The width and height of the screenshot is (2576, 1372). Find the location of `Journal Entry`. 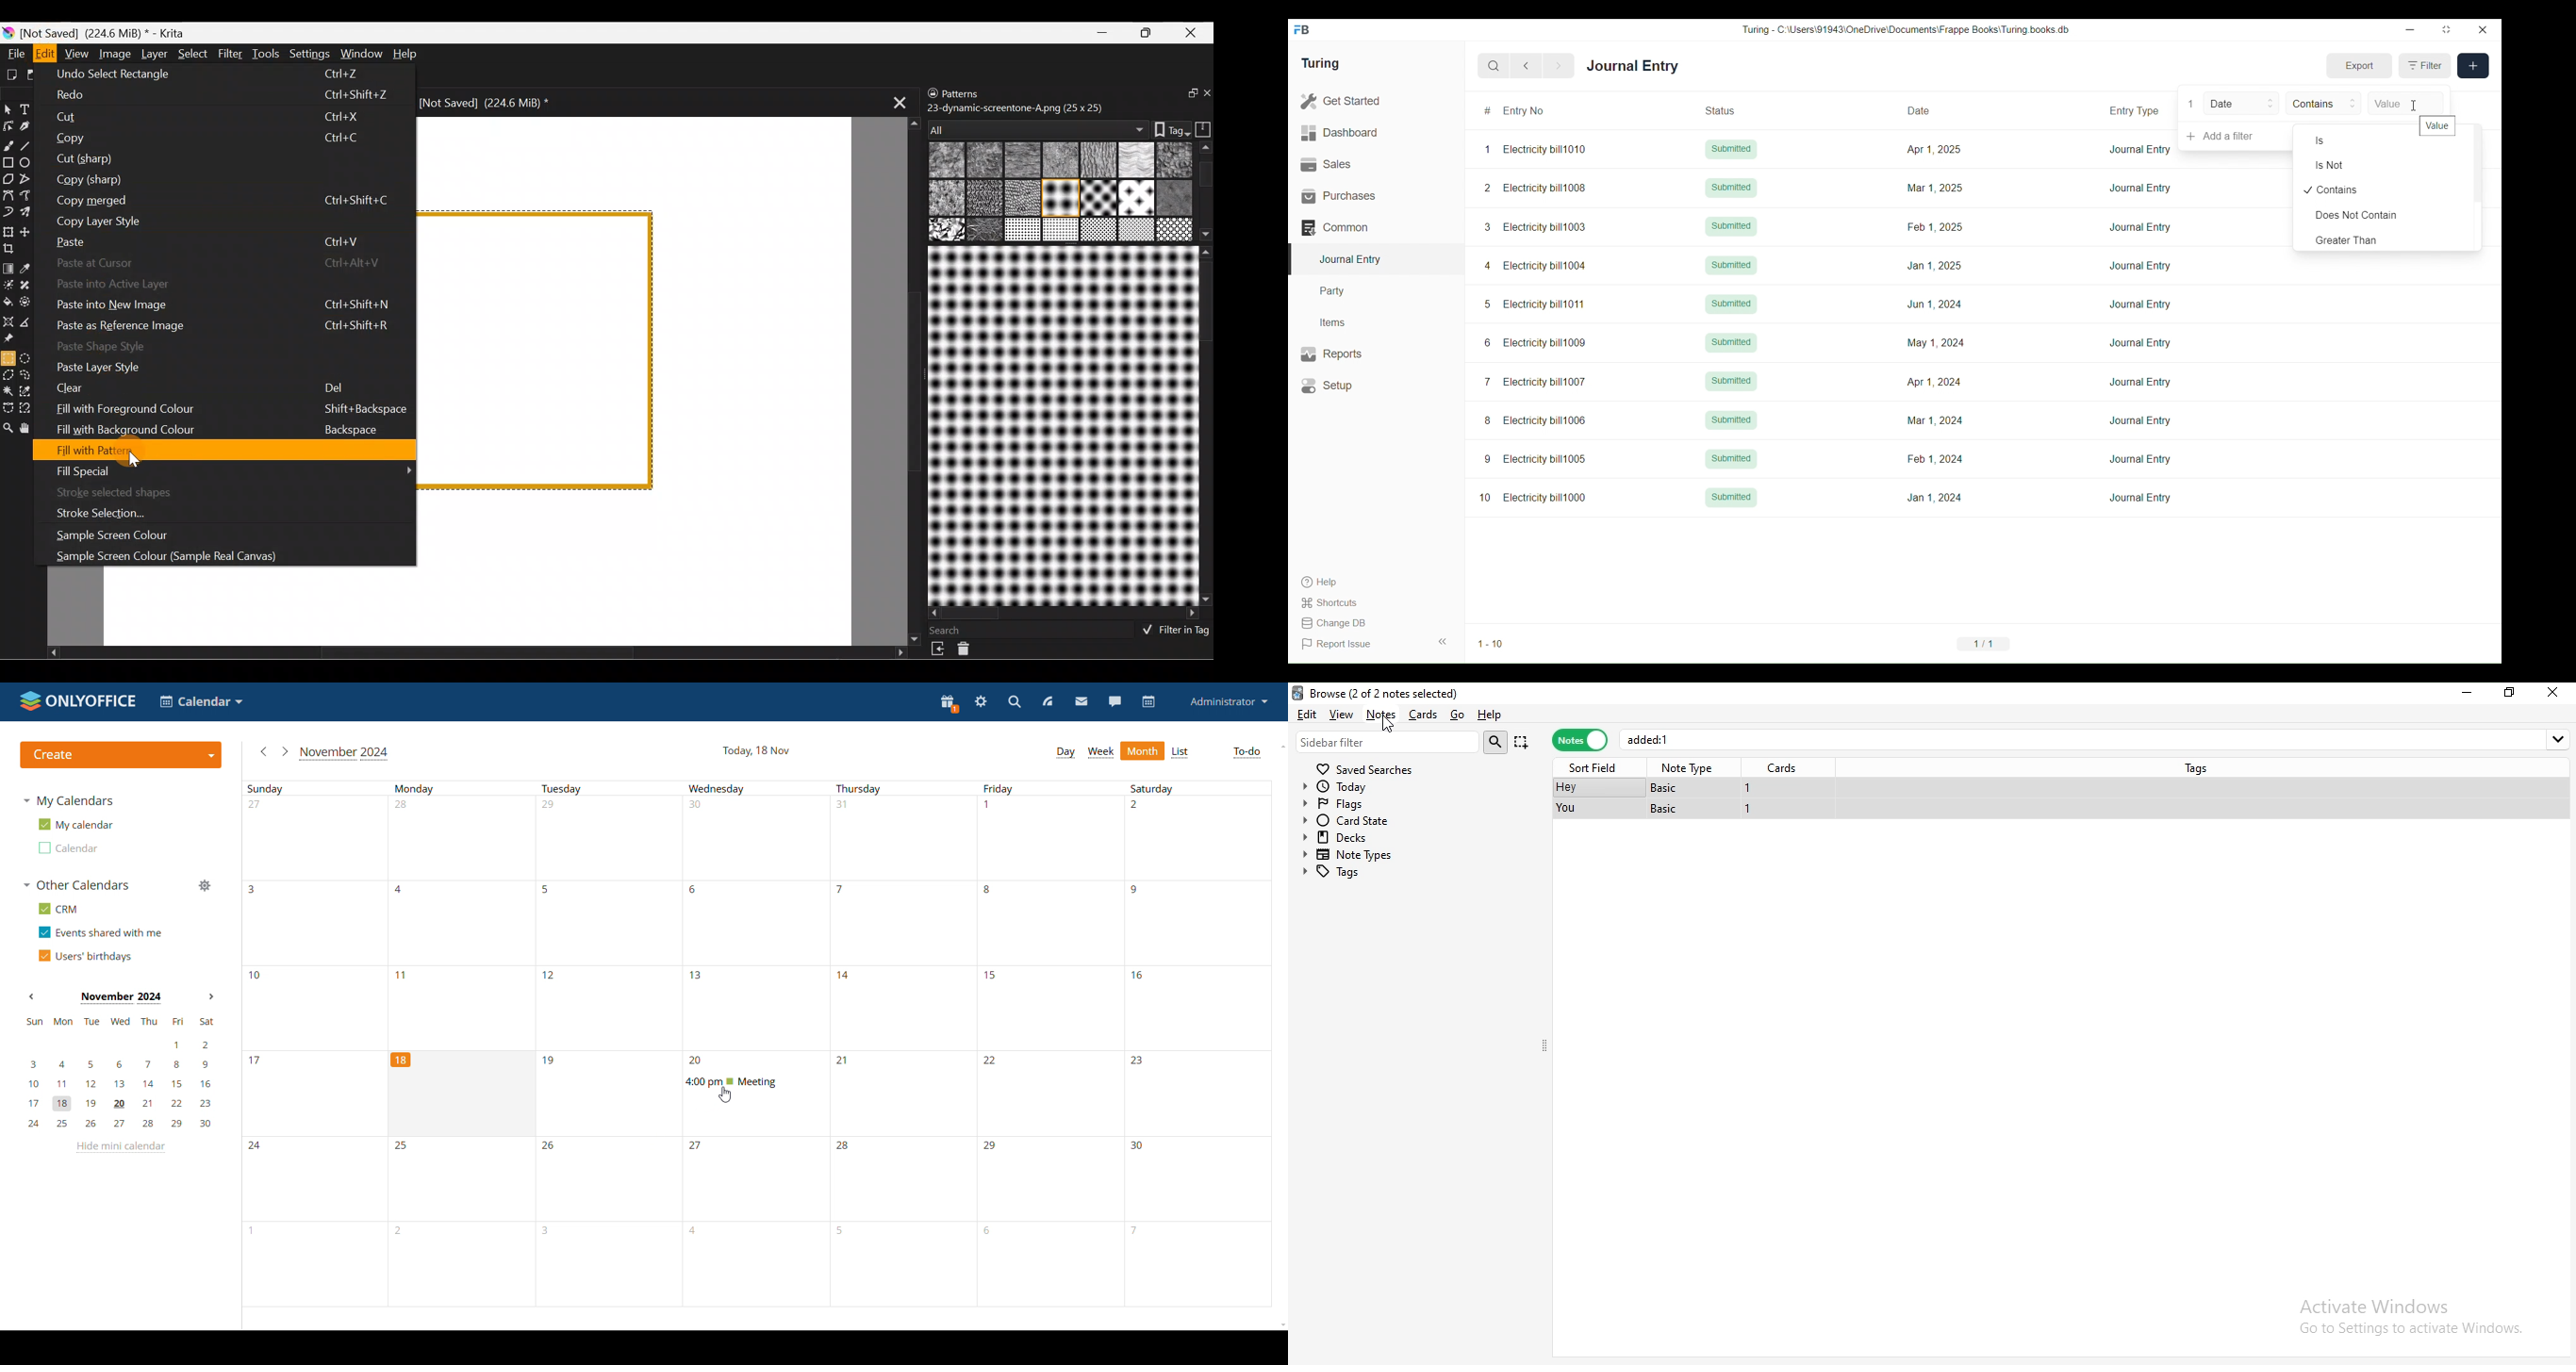

Journal Entry is located at coordinates (2140, 420).